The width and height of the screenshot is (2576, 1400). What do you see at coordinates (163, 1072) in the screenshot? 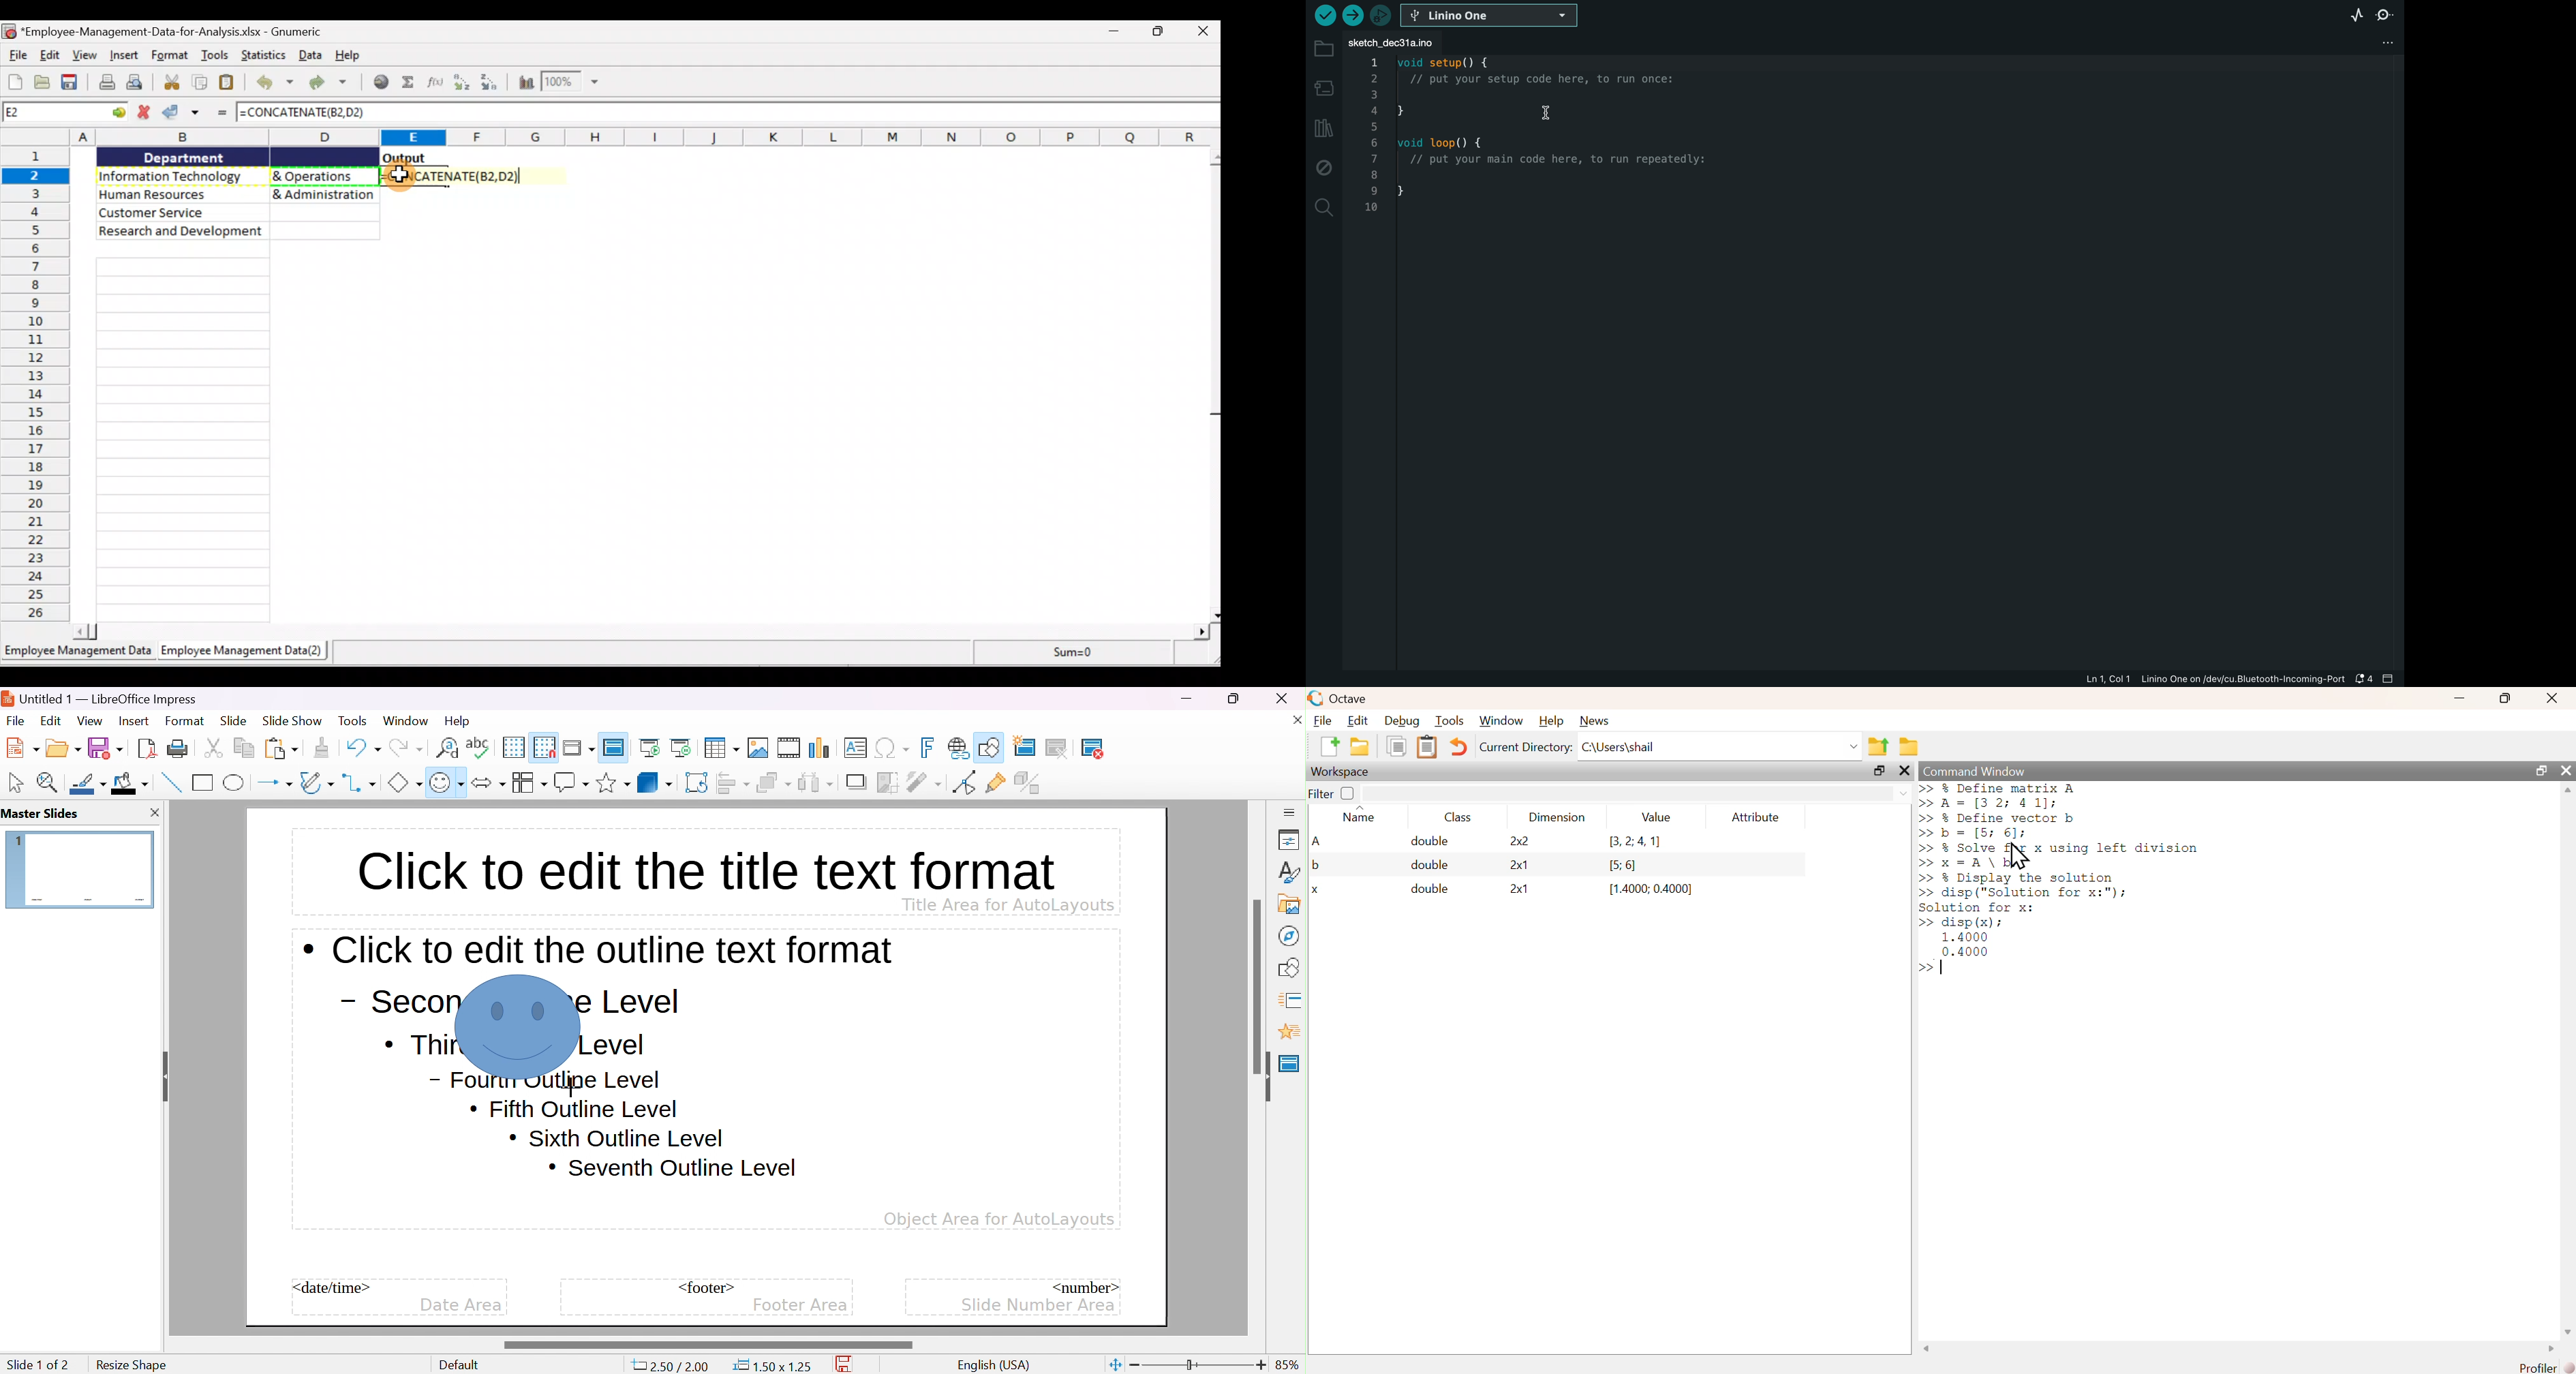
I see `hide` at bounding box center [163, 1072].